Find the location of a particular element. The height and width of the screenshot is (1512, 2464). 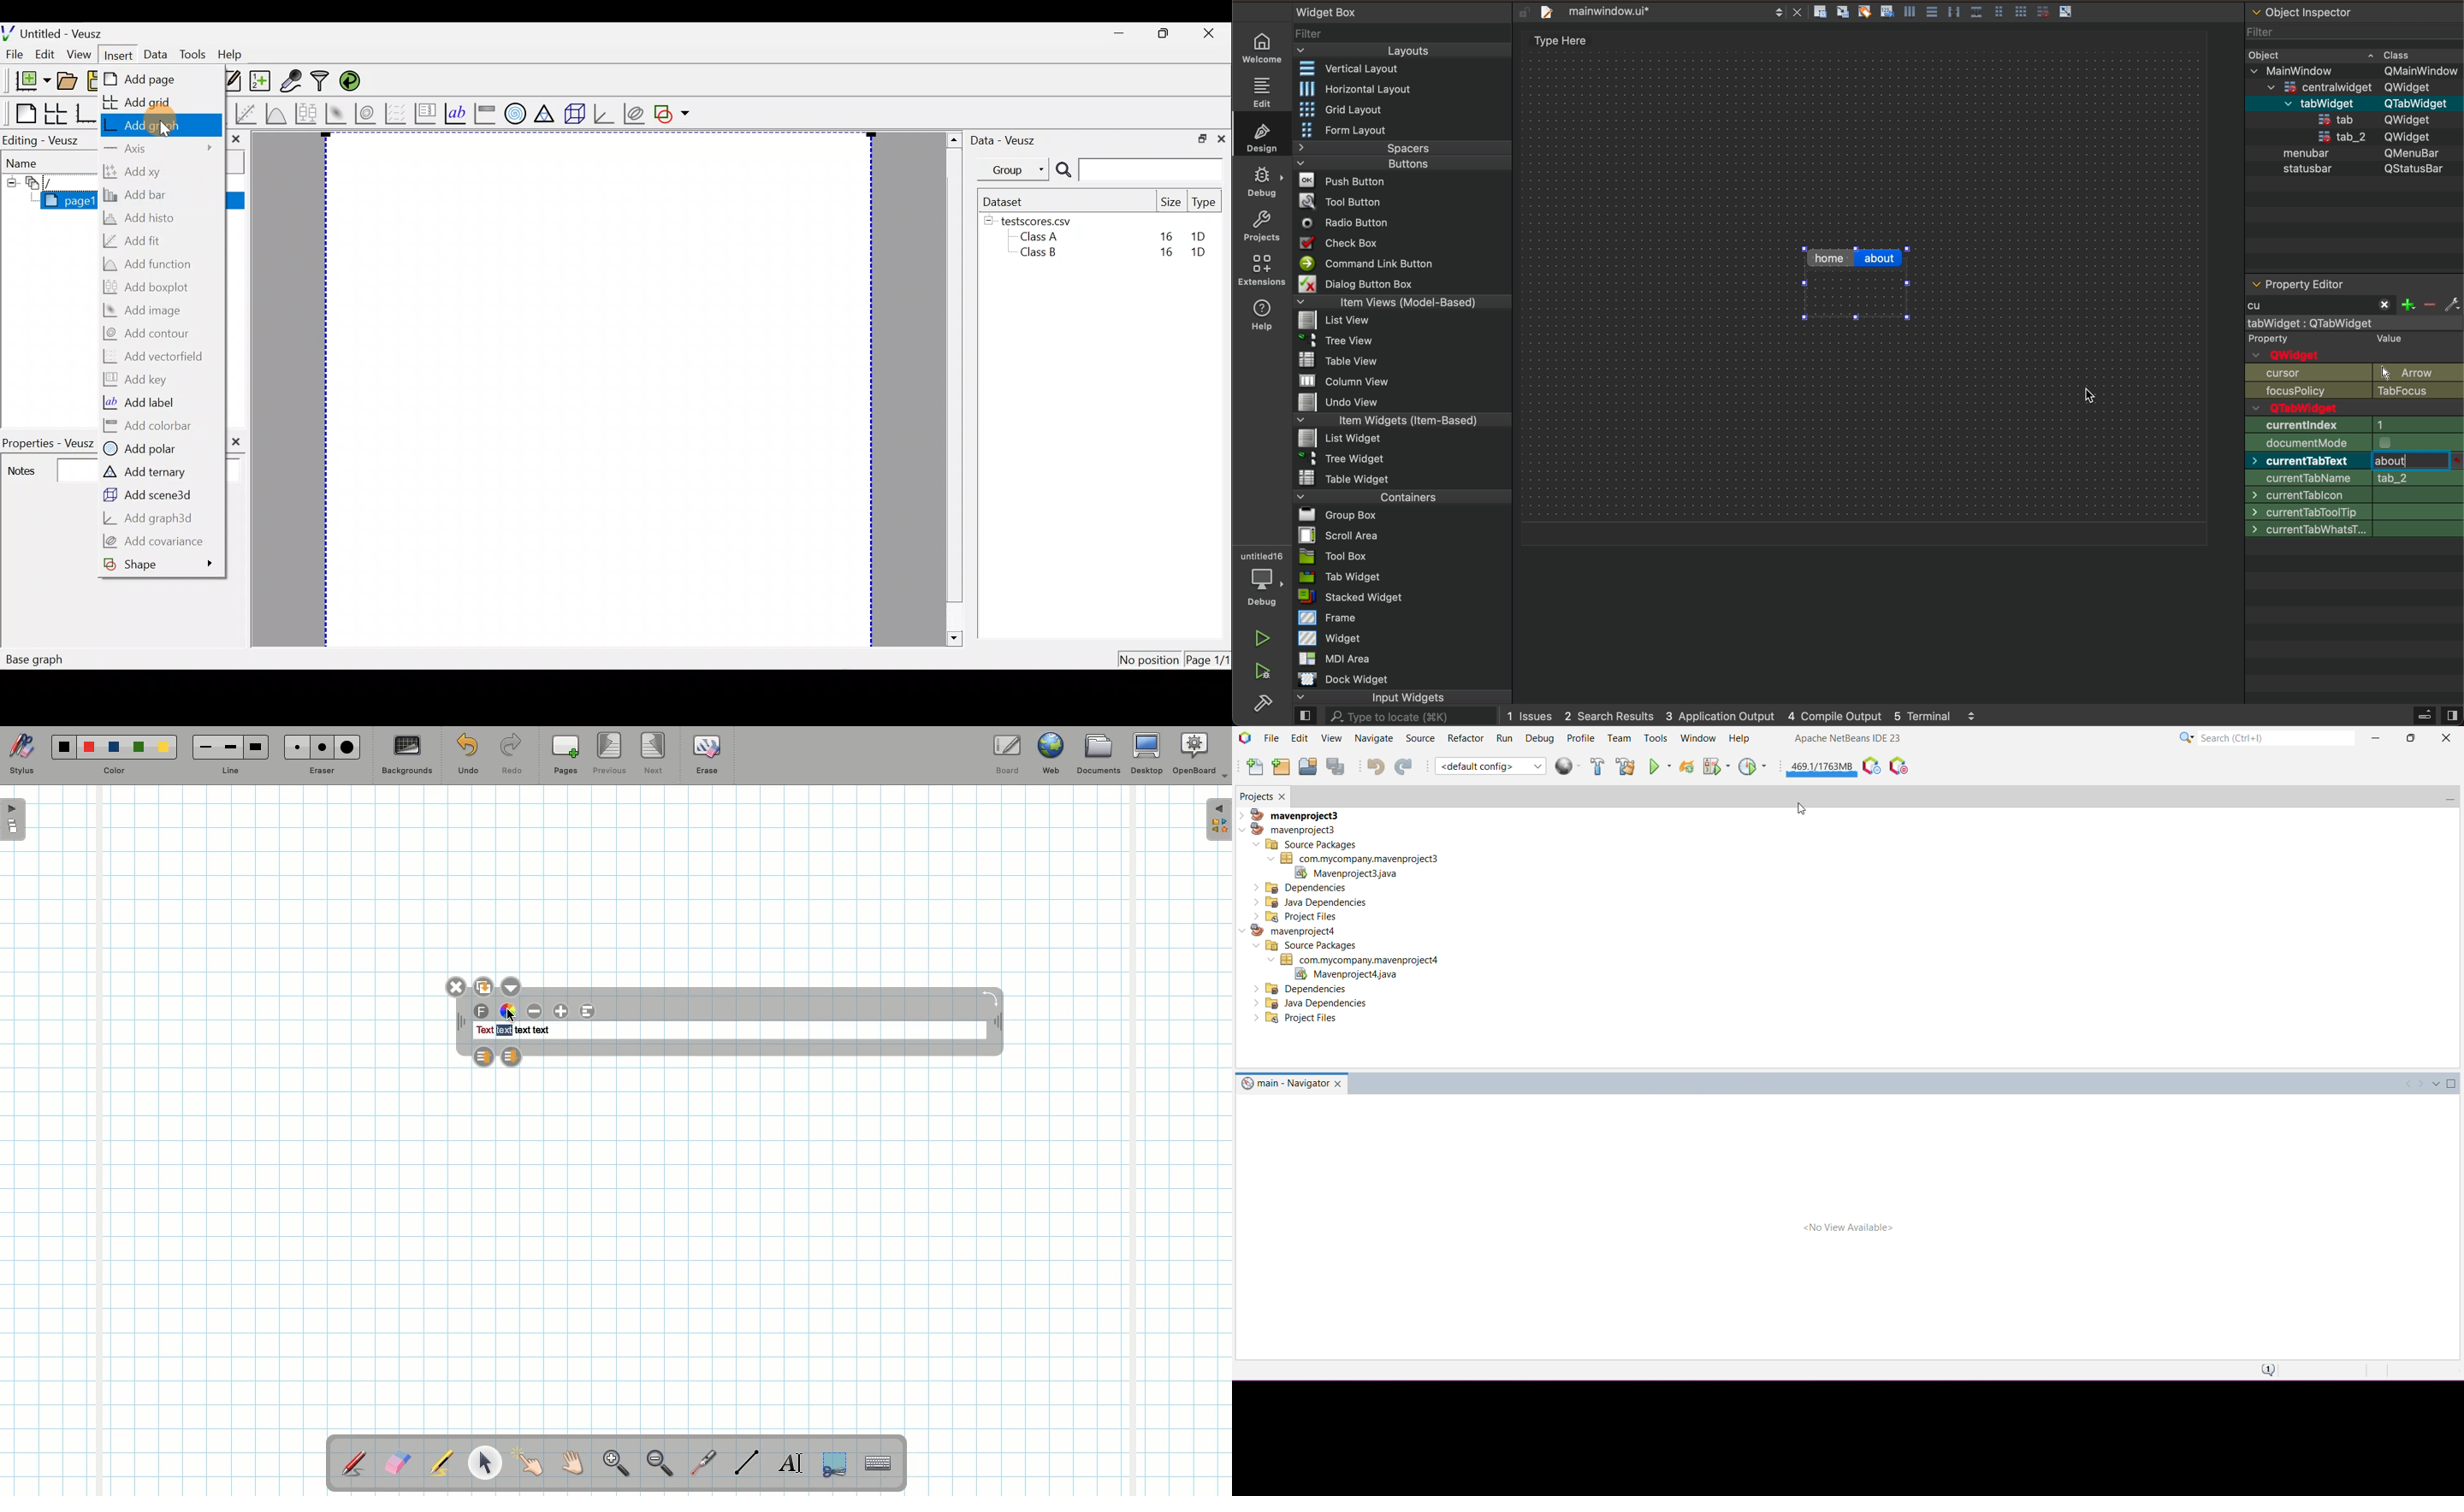

Teams is located at coordinates (1620, 738).